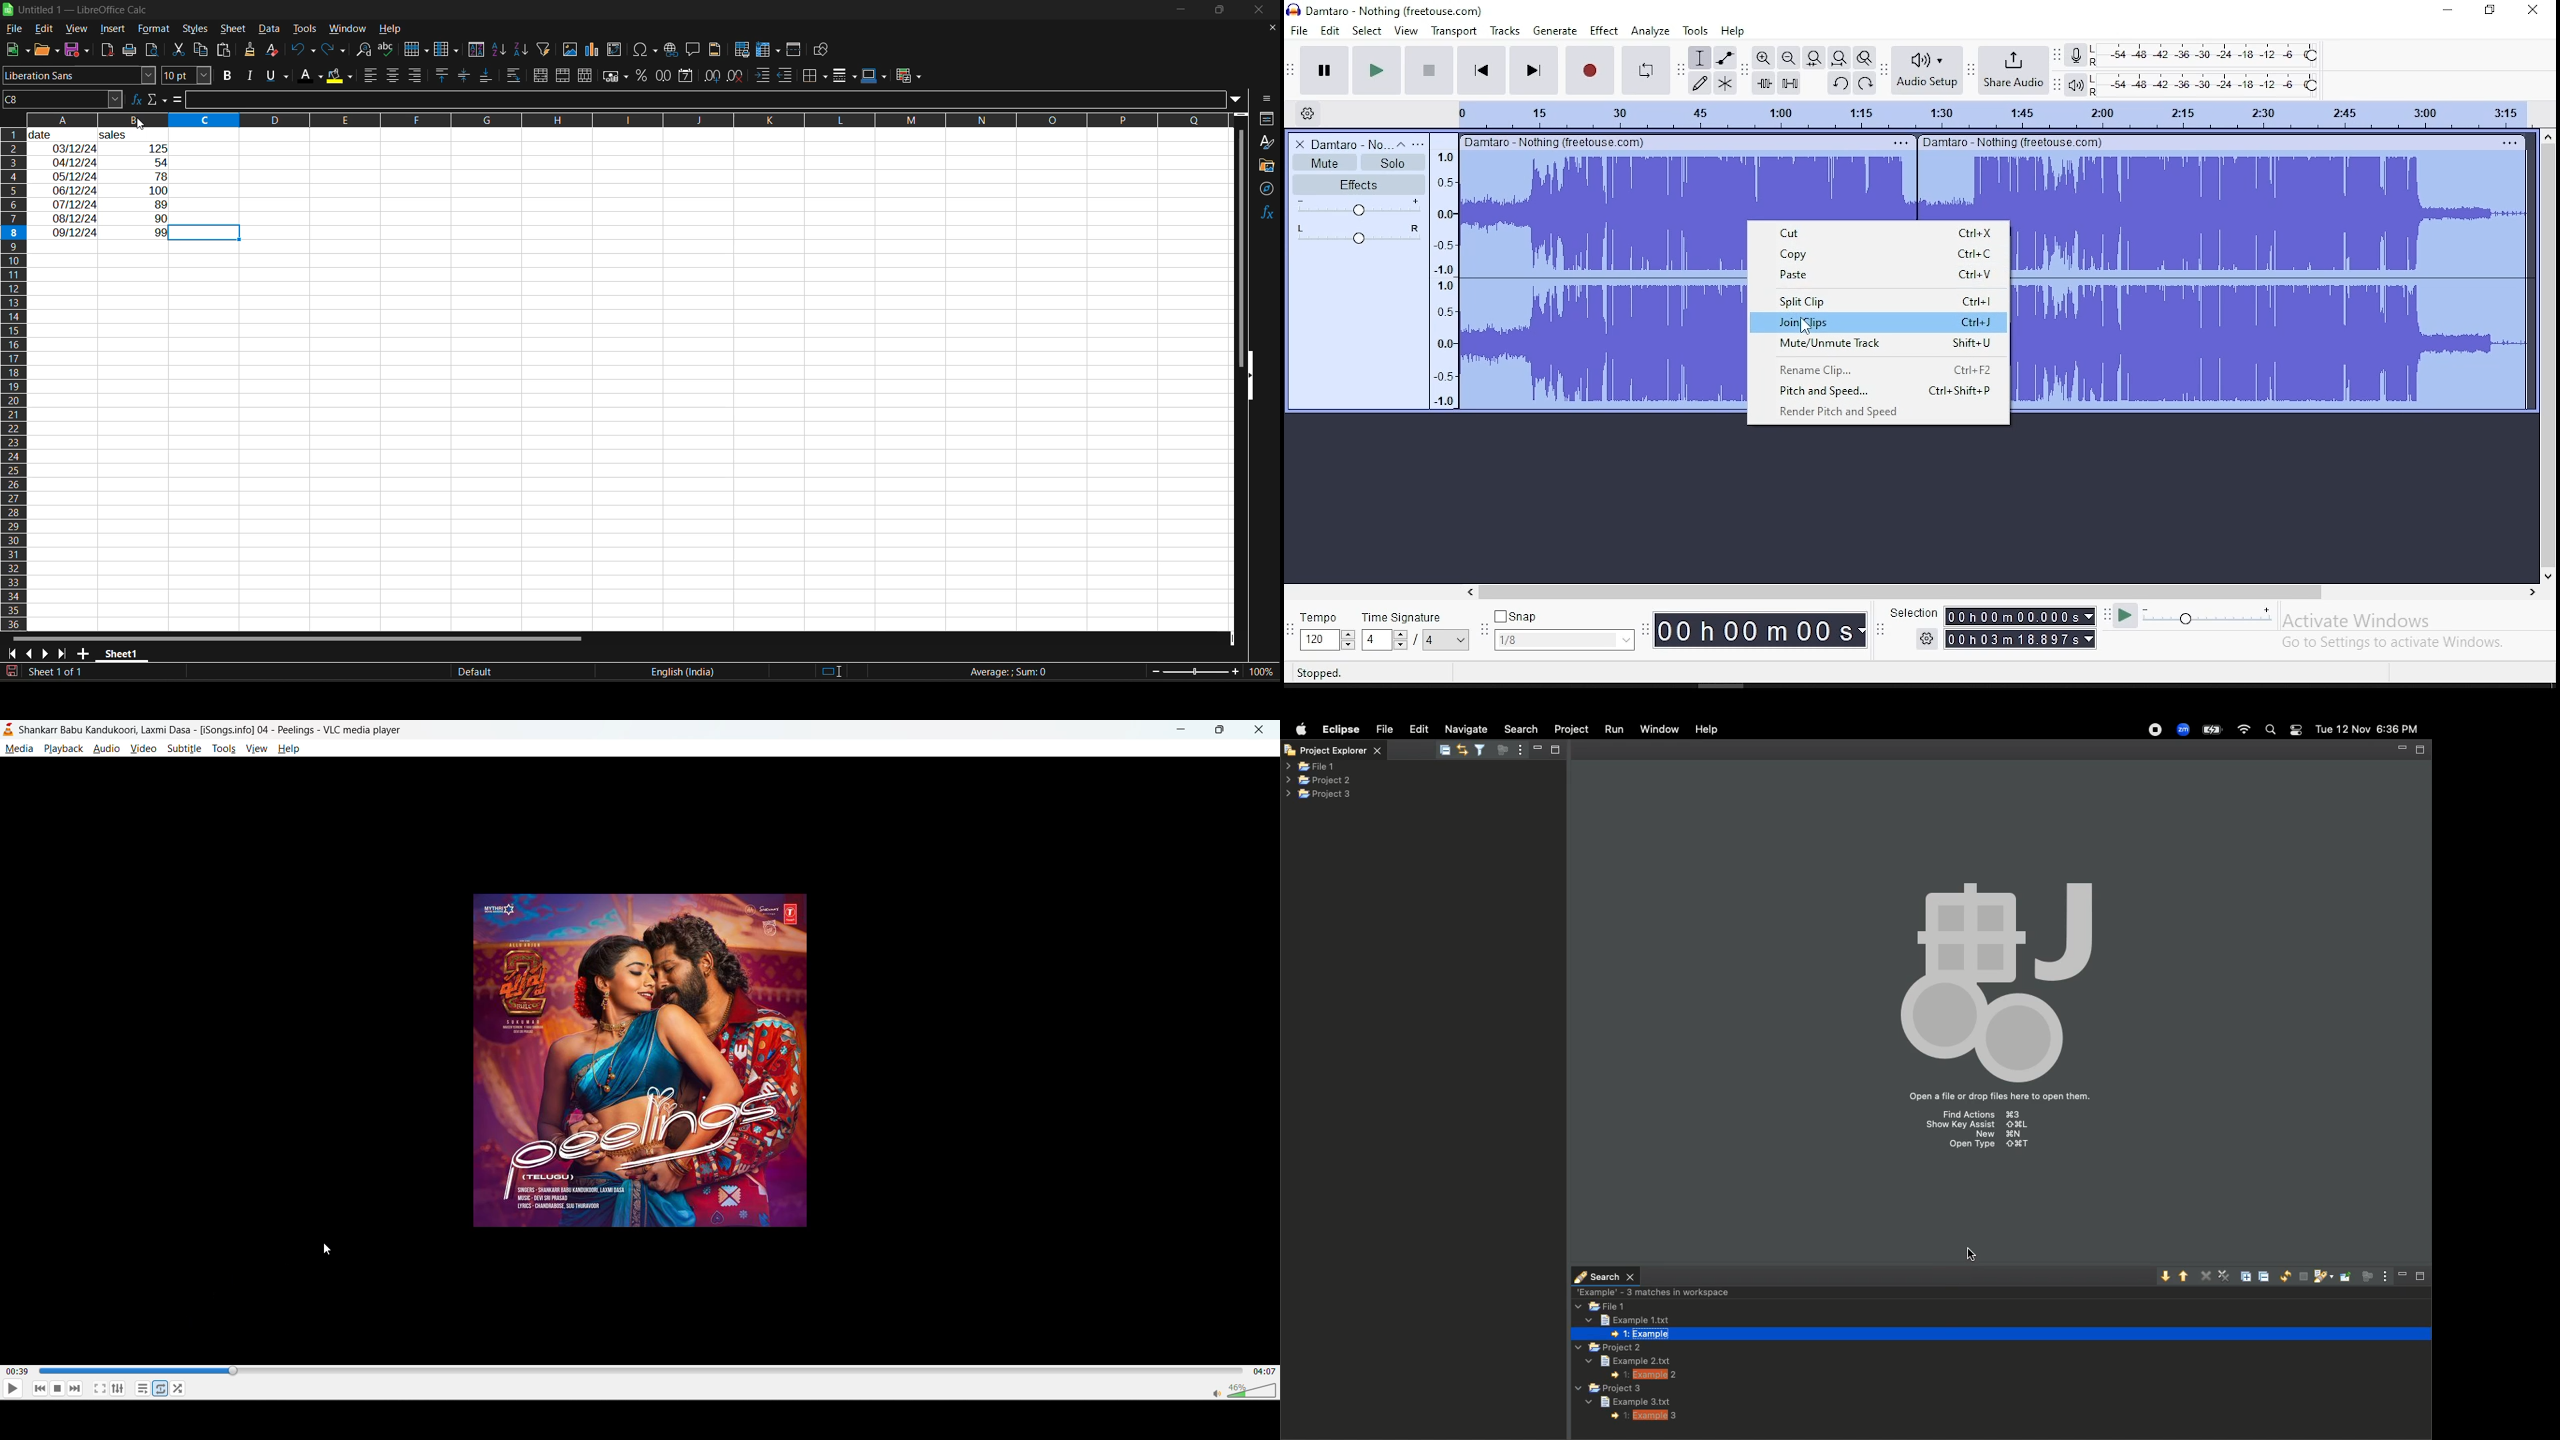 The height and width of the screenshot is (1456, 2576). What do you see at coordinates (1536, 749) in the screenshot?
I see `minimize` at bounding box center [1536, 749].